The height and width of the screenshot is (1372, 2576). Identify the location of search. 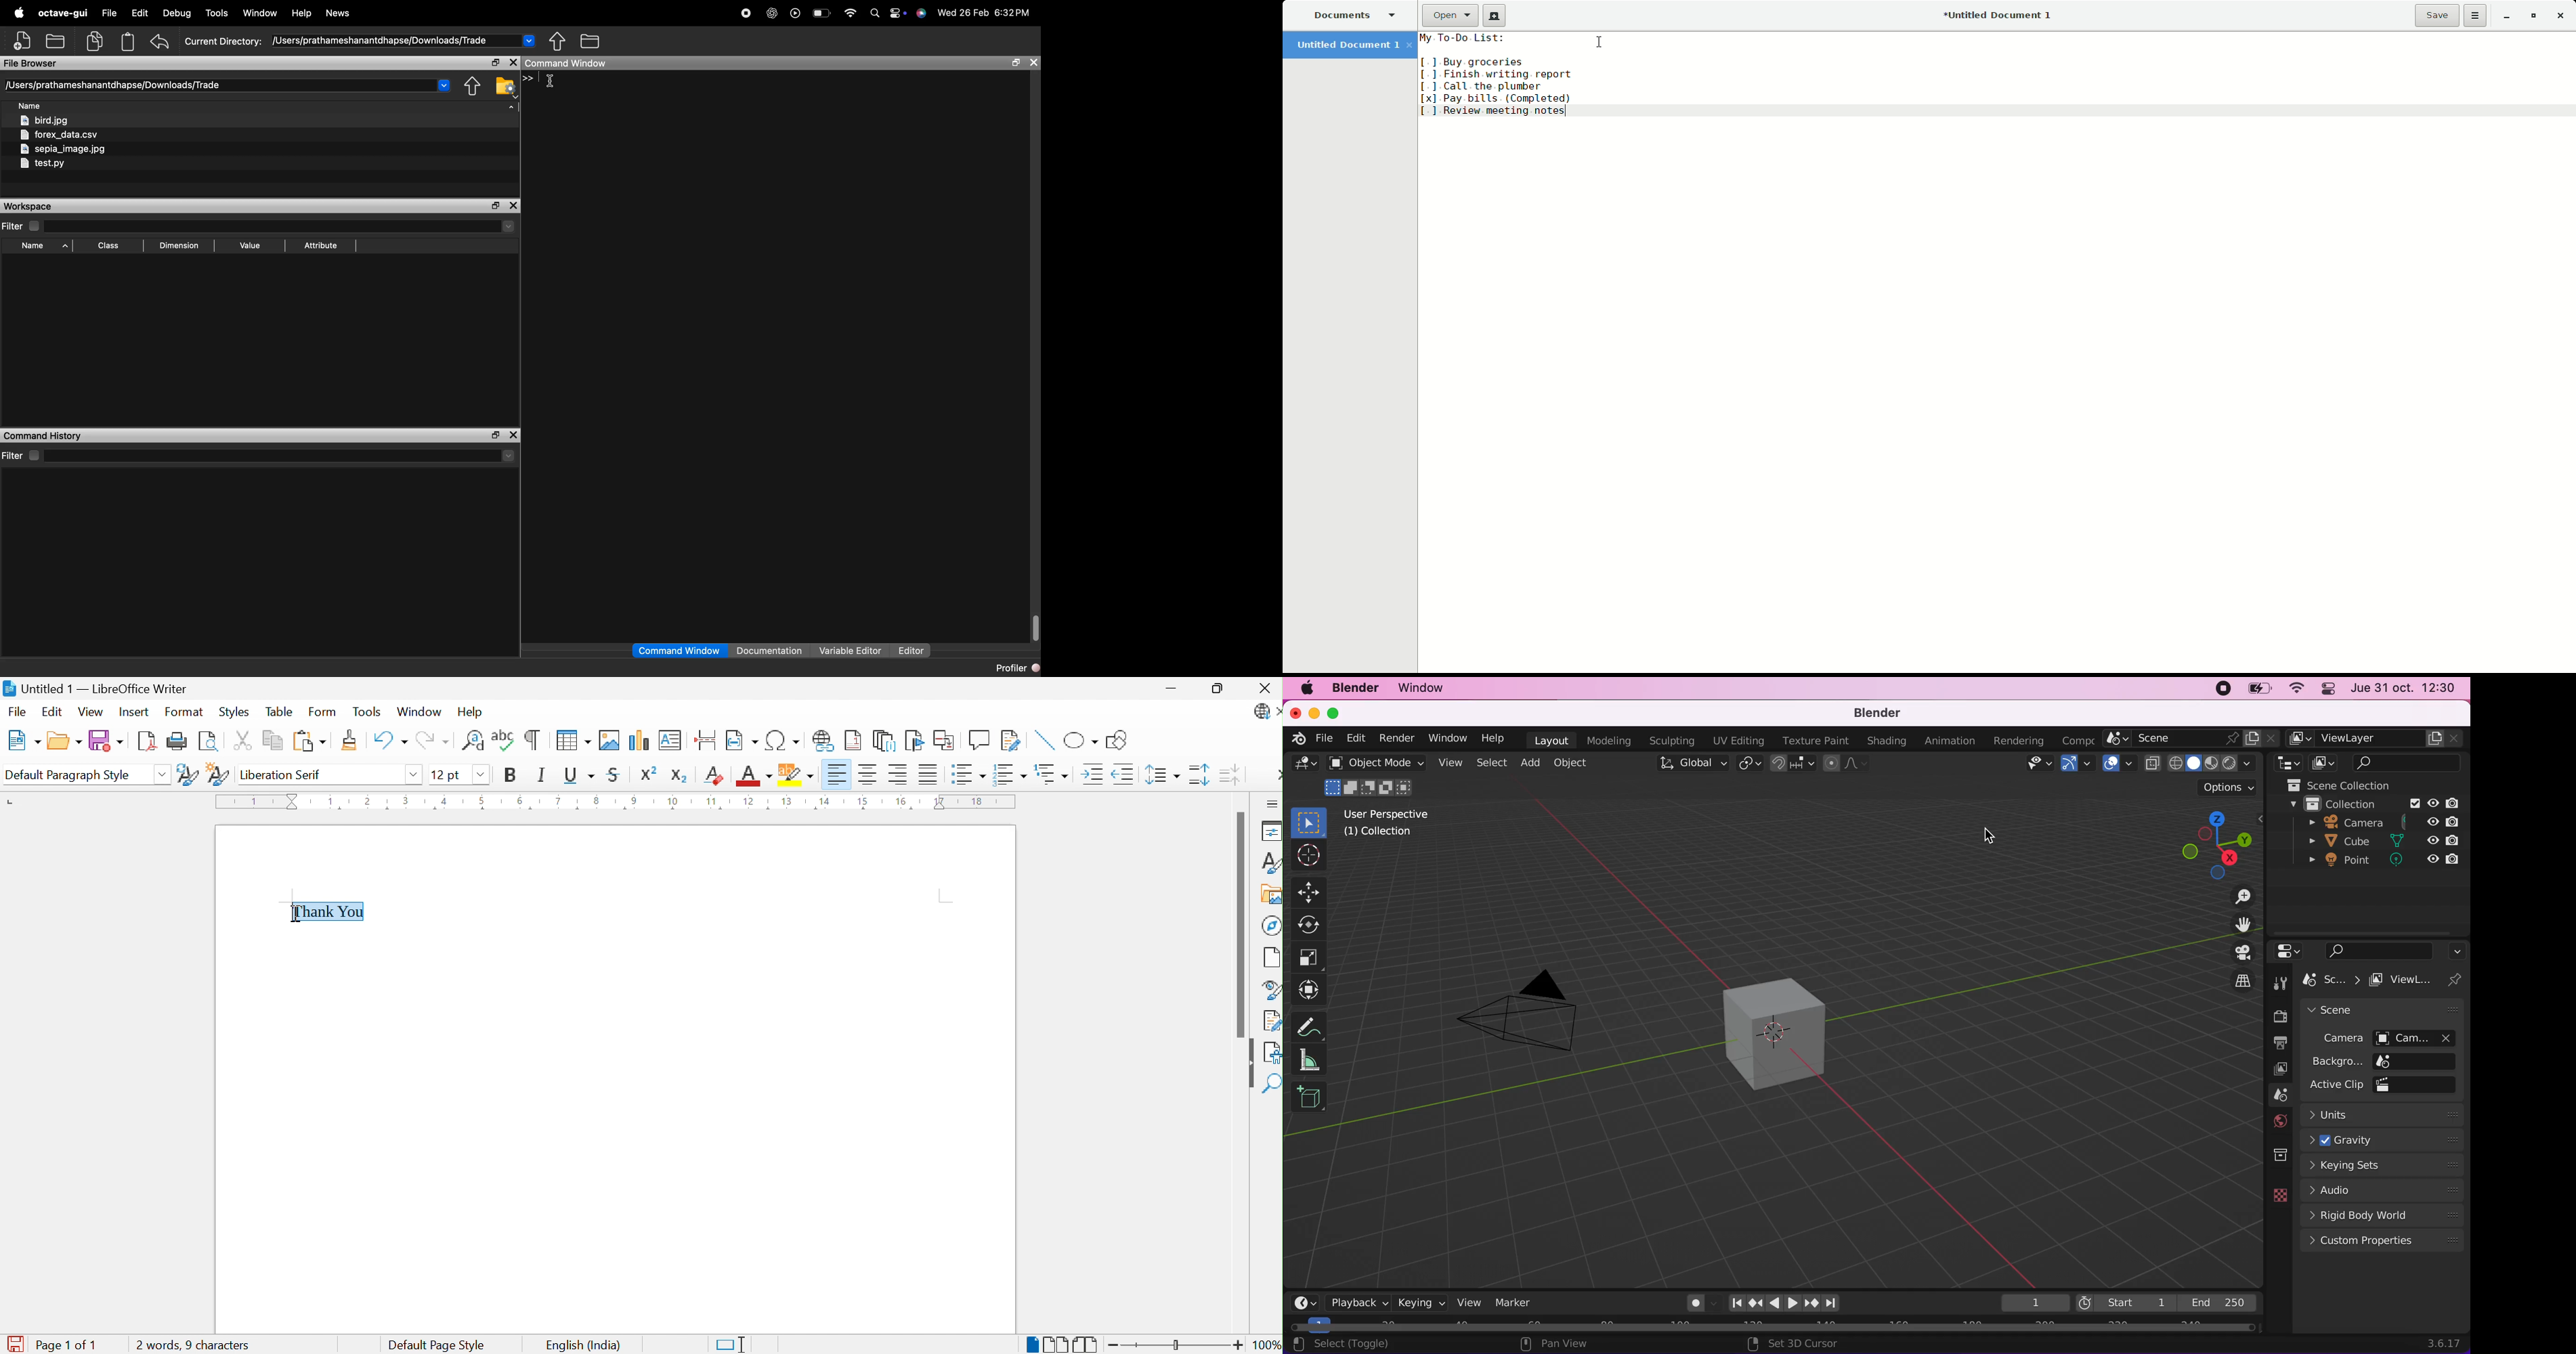
(2374, 950).